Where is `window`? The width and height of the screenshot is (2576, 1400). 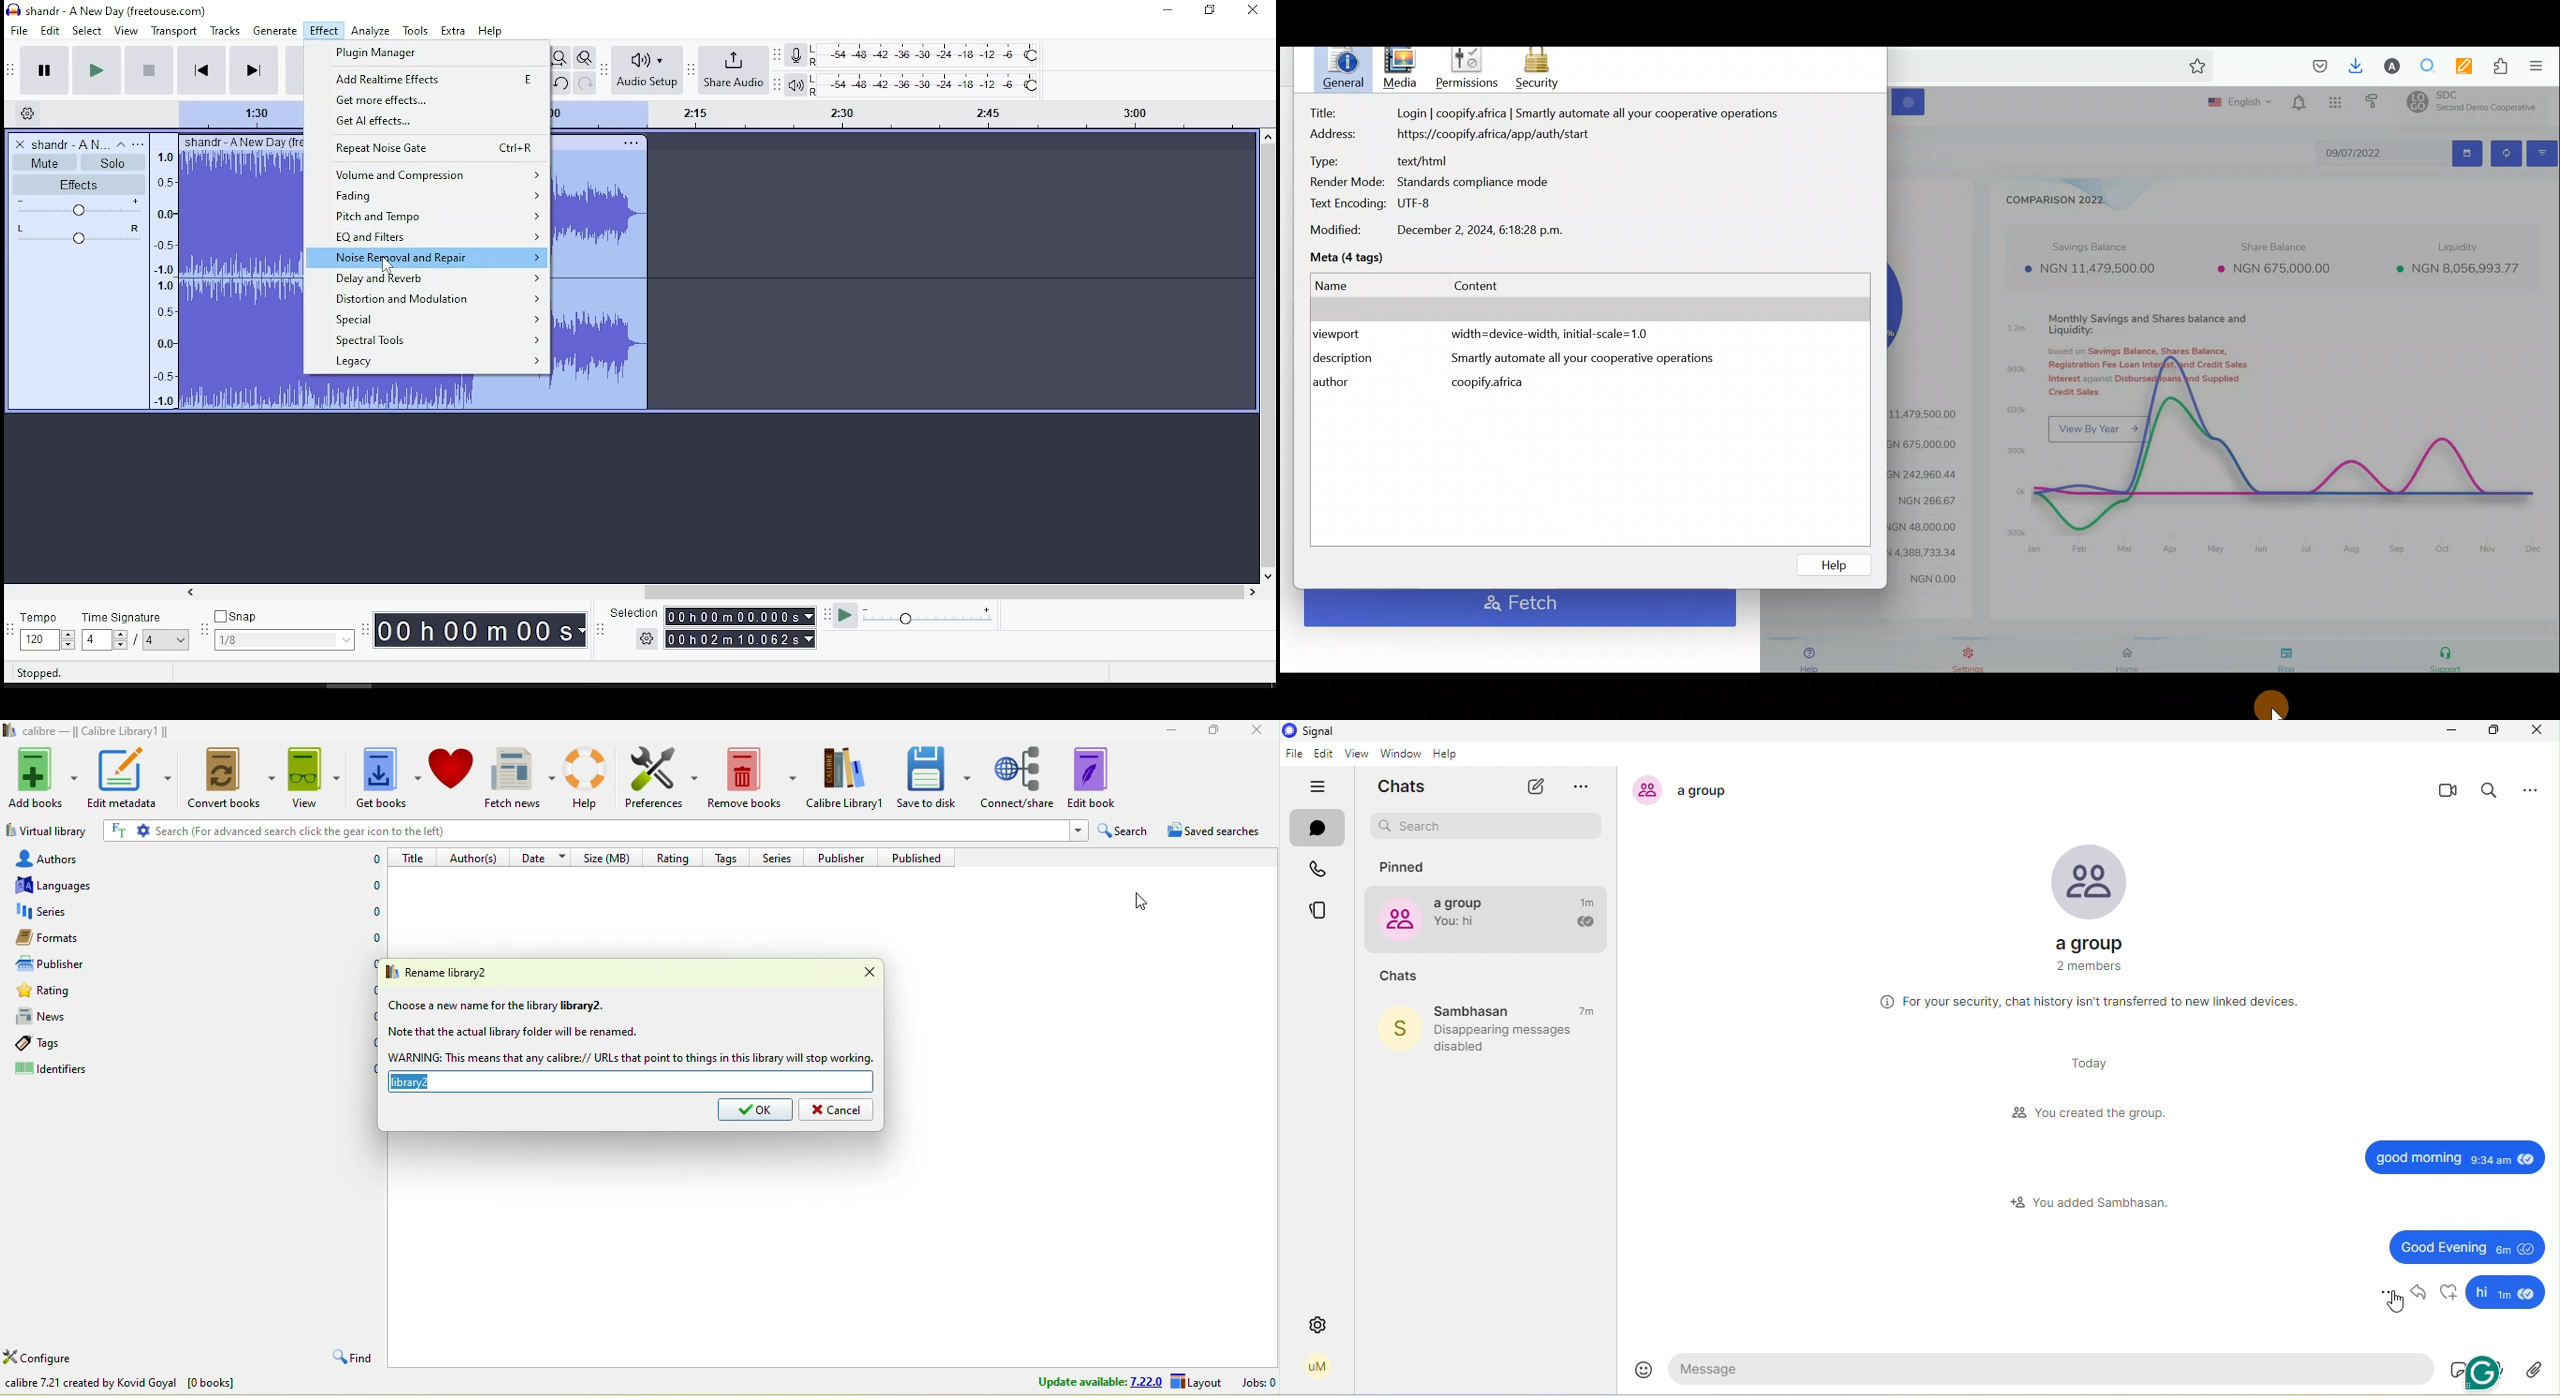 window is located at coordinates (1400, 754).